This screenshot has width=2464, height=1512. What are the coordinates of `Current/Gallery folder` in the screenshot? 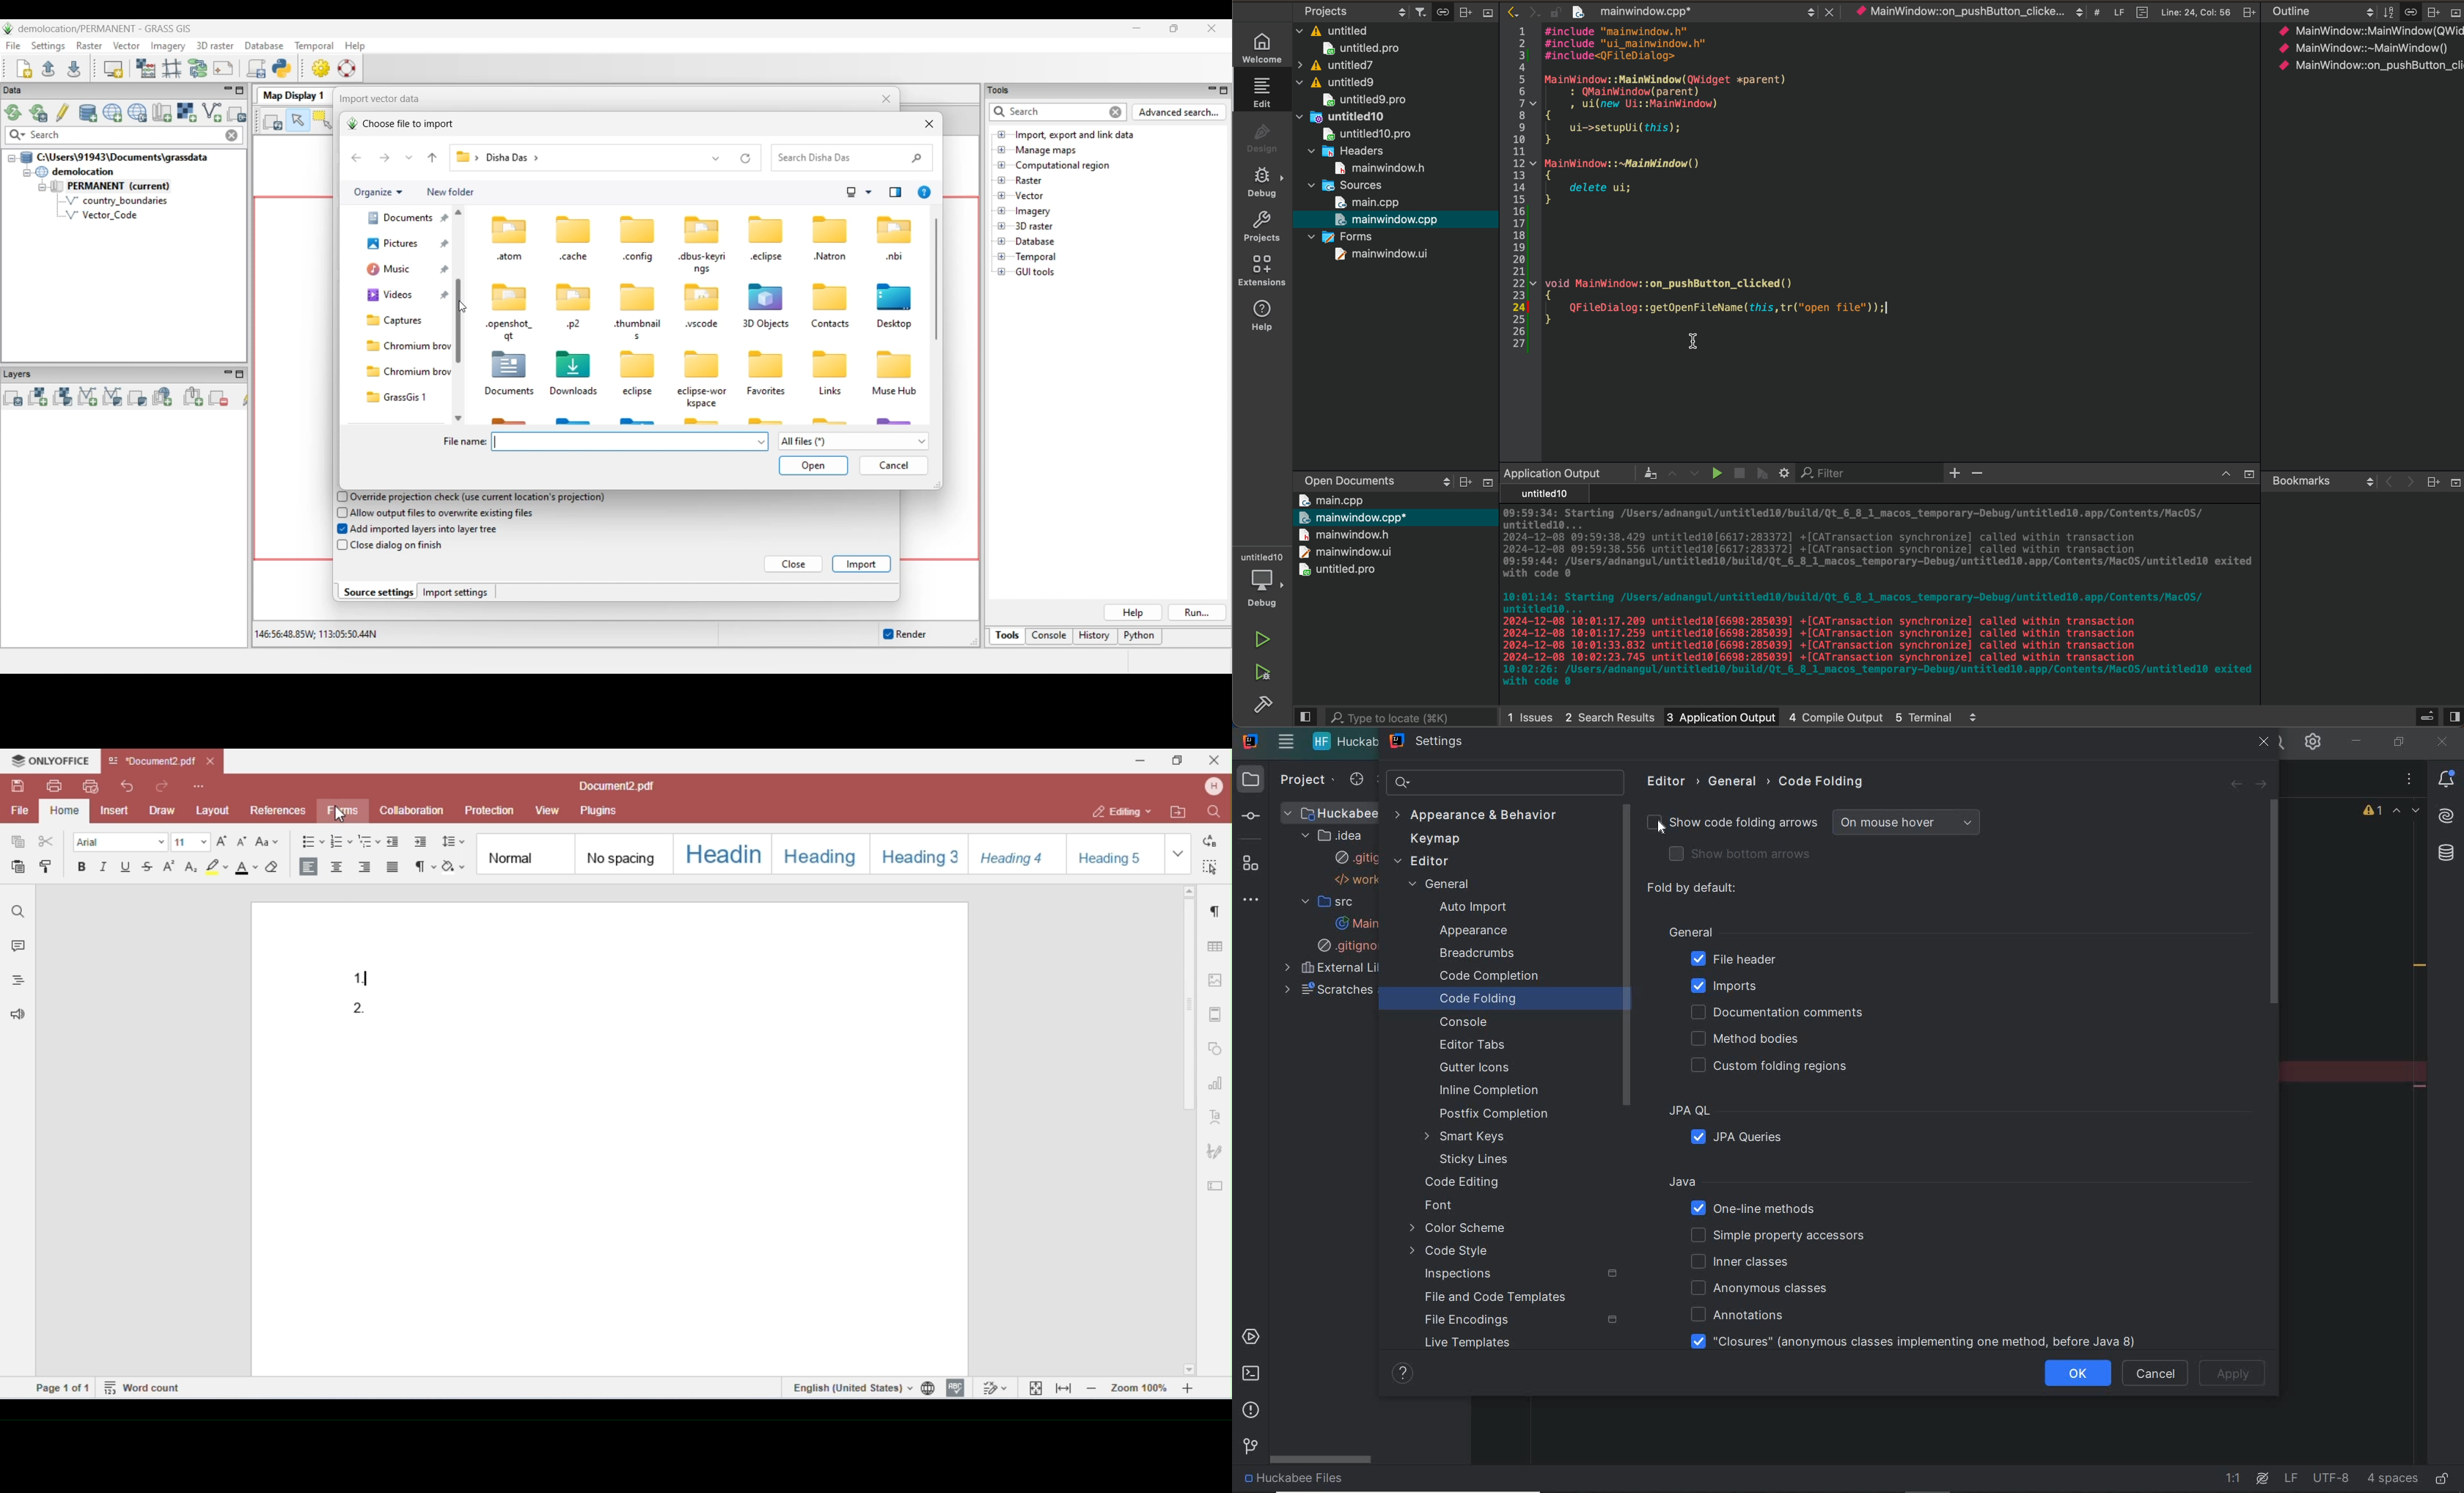 It's located at (397, 248).